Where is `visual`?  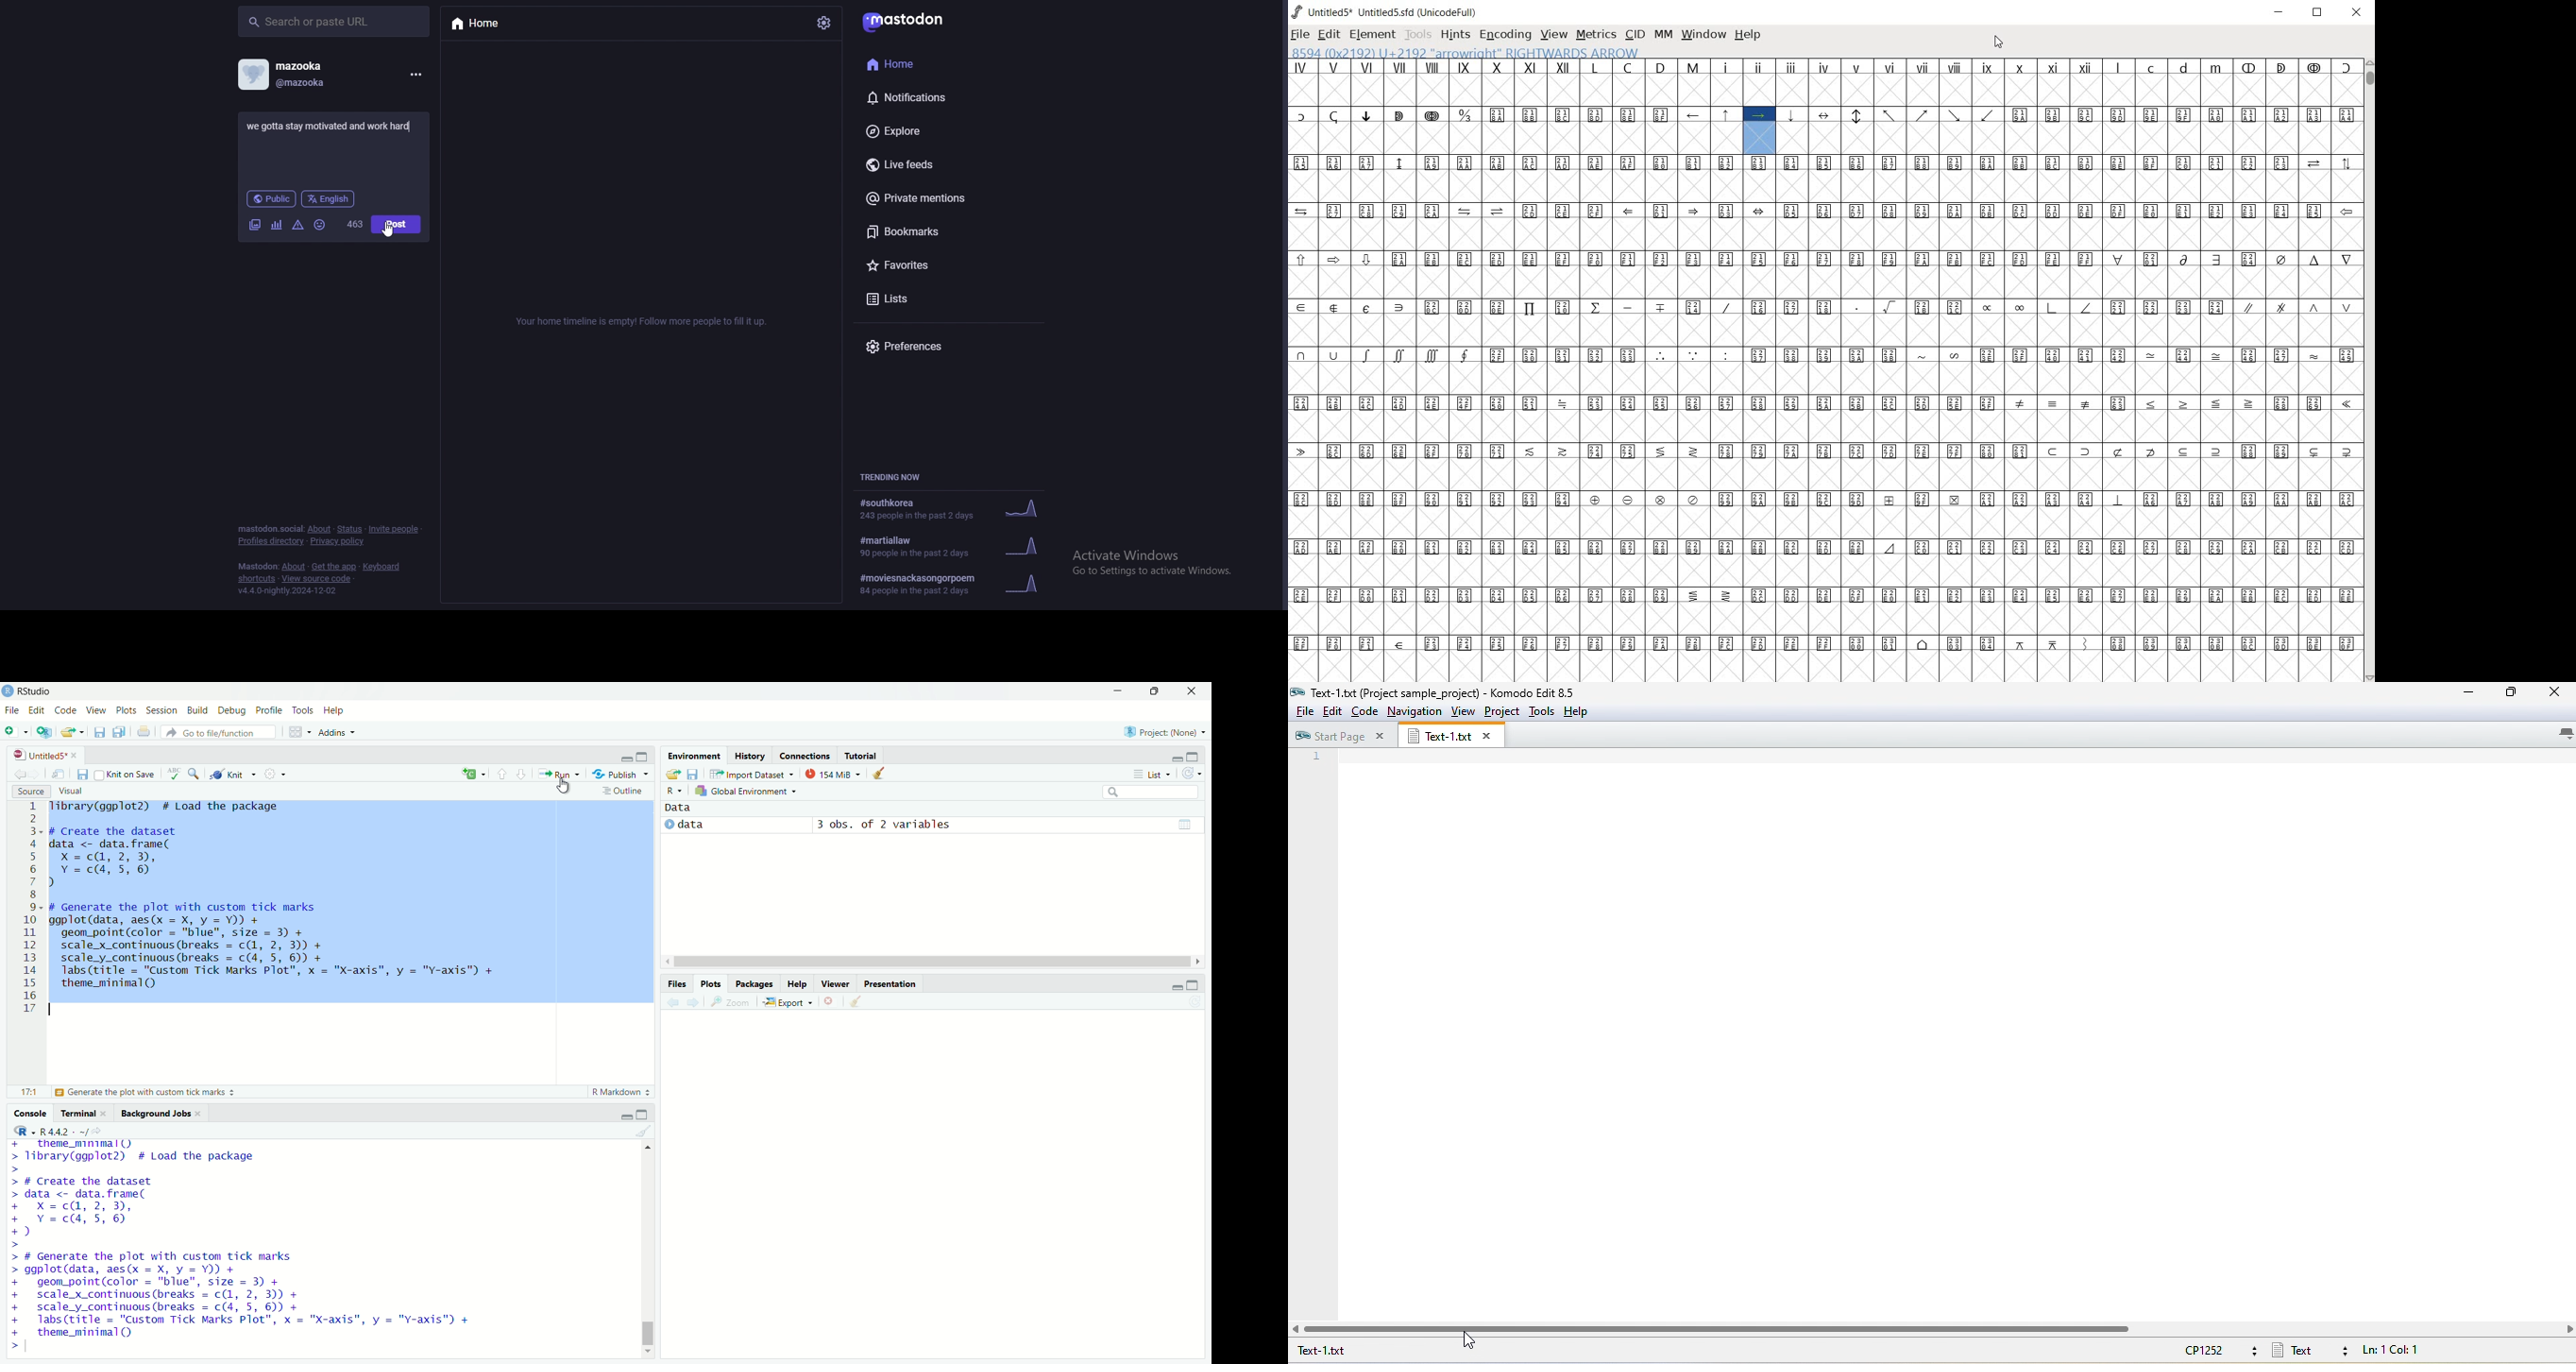
visual is located at coordinates (73, 791).